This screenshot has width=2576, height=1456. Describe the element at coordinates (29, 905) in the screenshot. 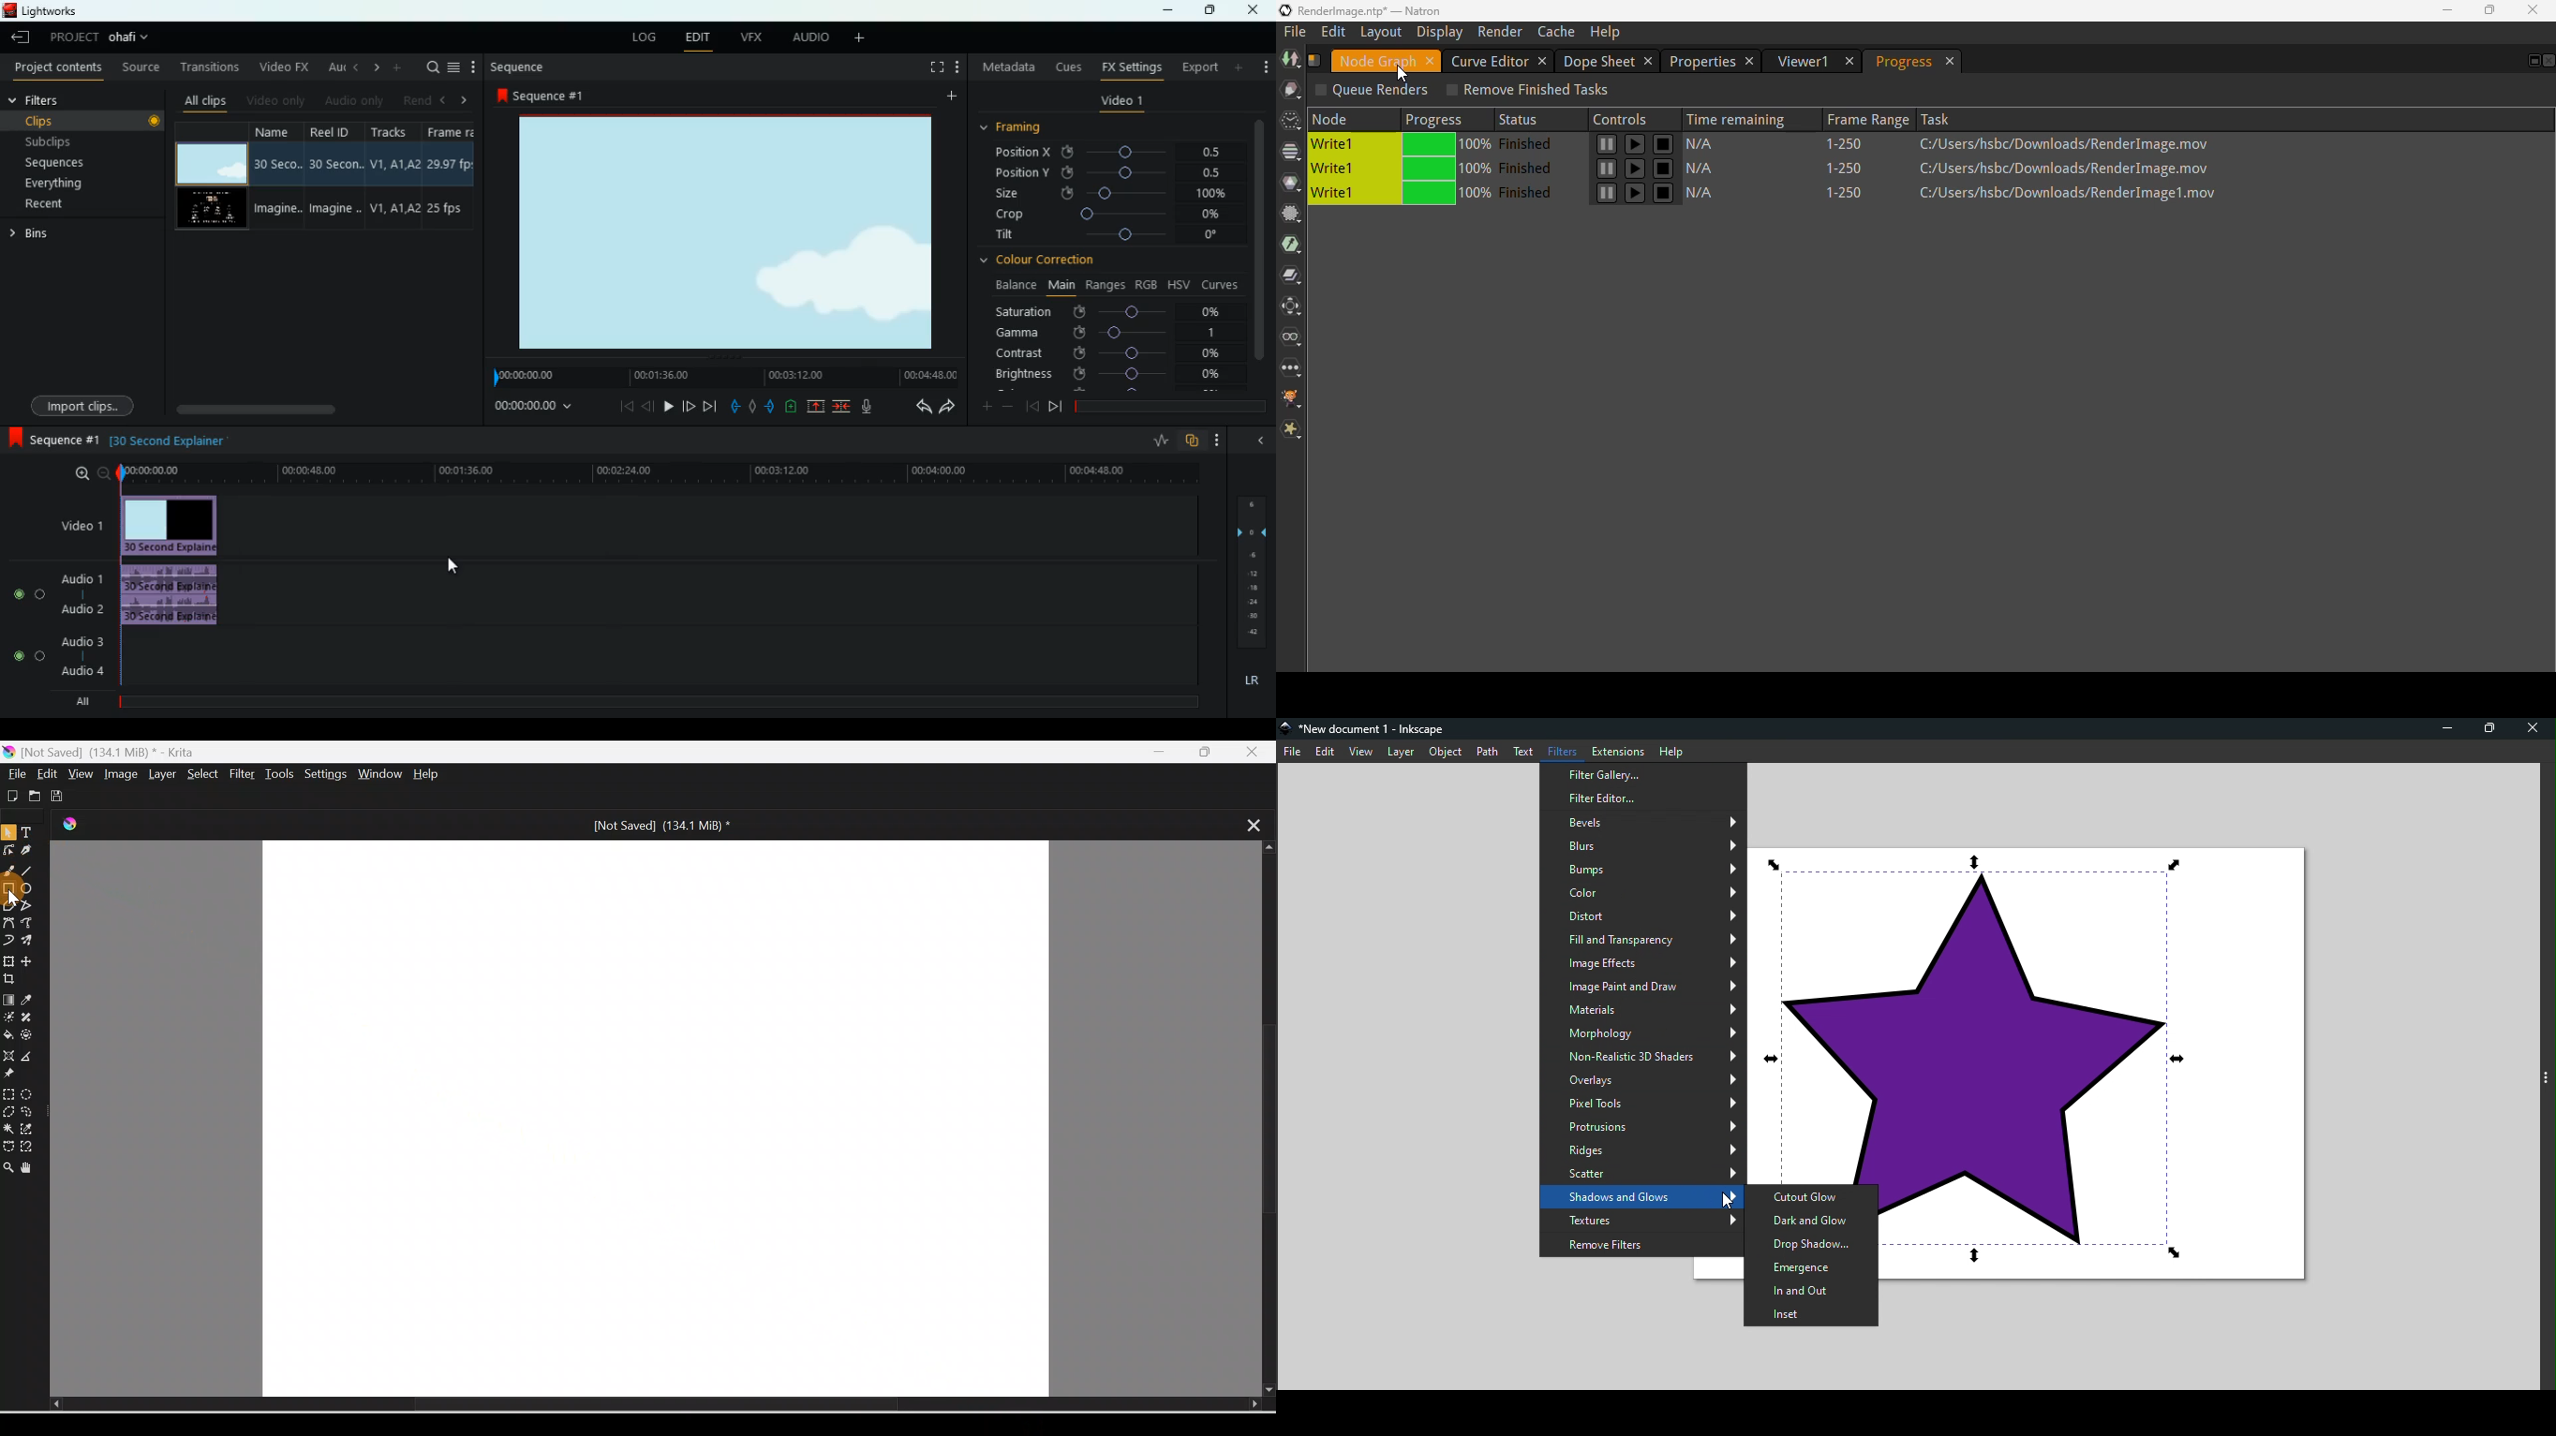

I see `Polyline` at that location.